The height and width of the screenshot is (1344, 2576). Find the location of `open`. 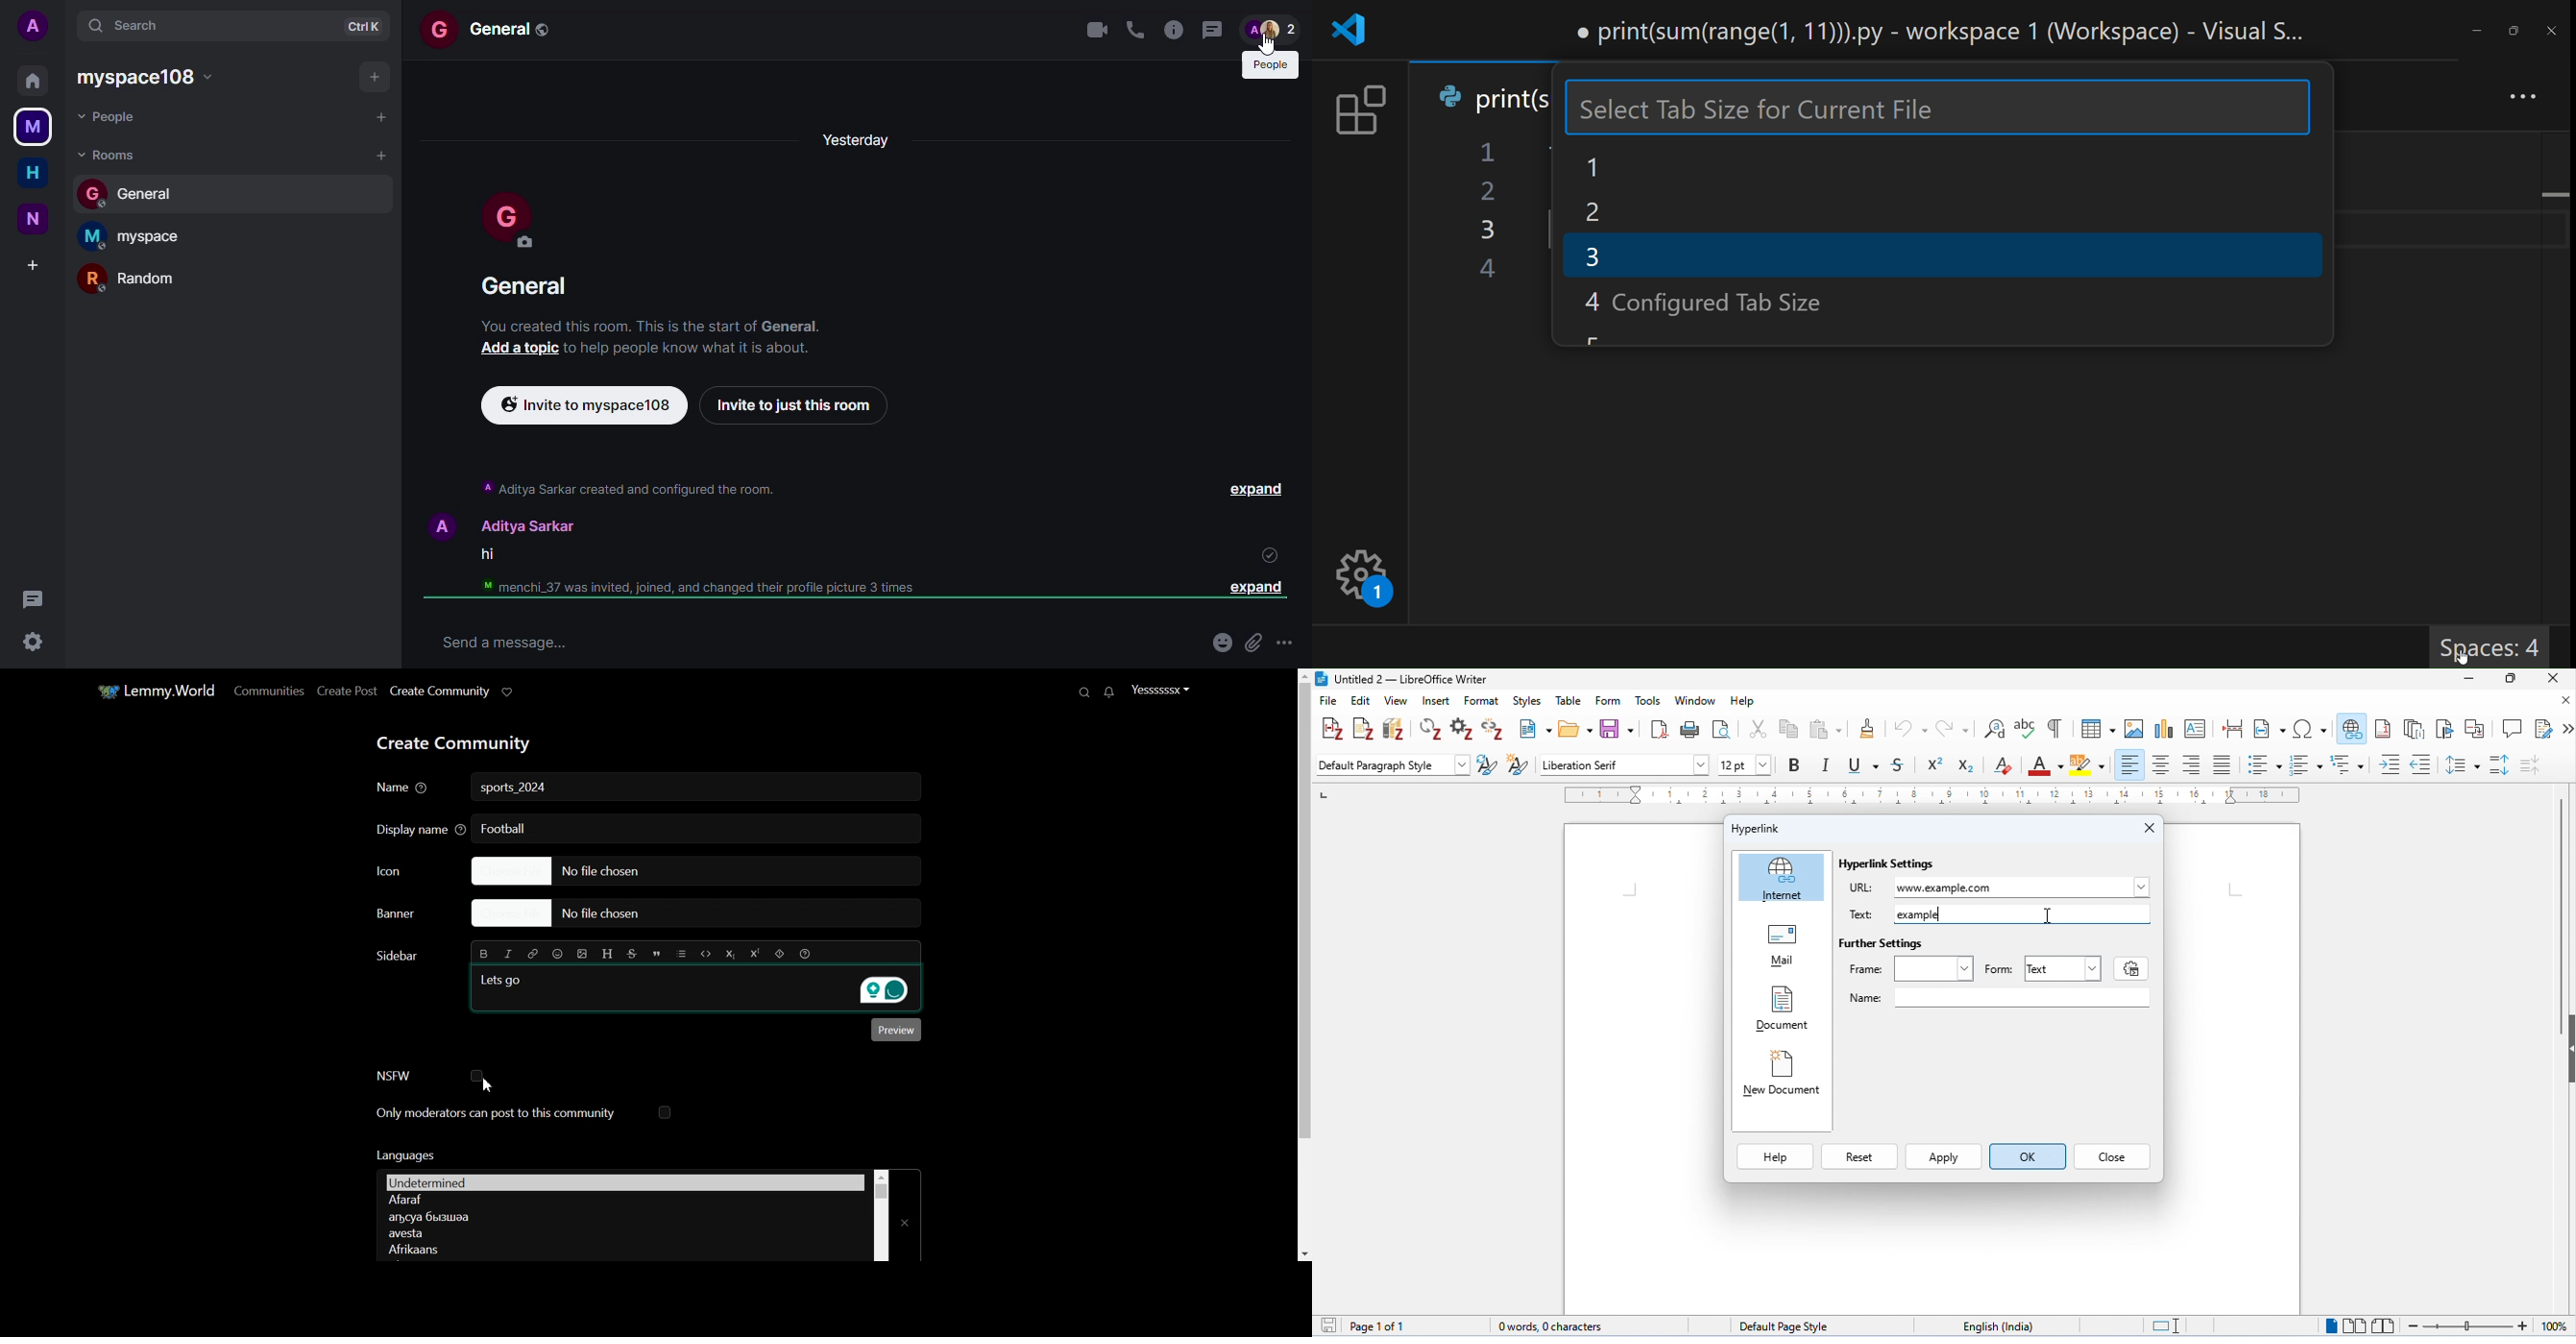

open is located at coordinates (1575, 728).